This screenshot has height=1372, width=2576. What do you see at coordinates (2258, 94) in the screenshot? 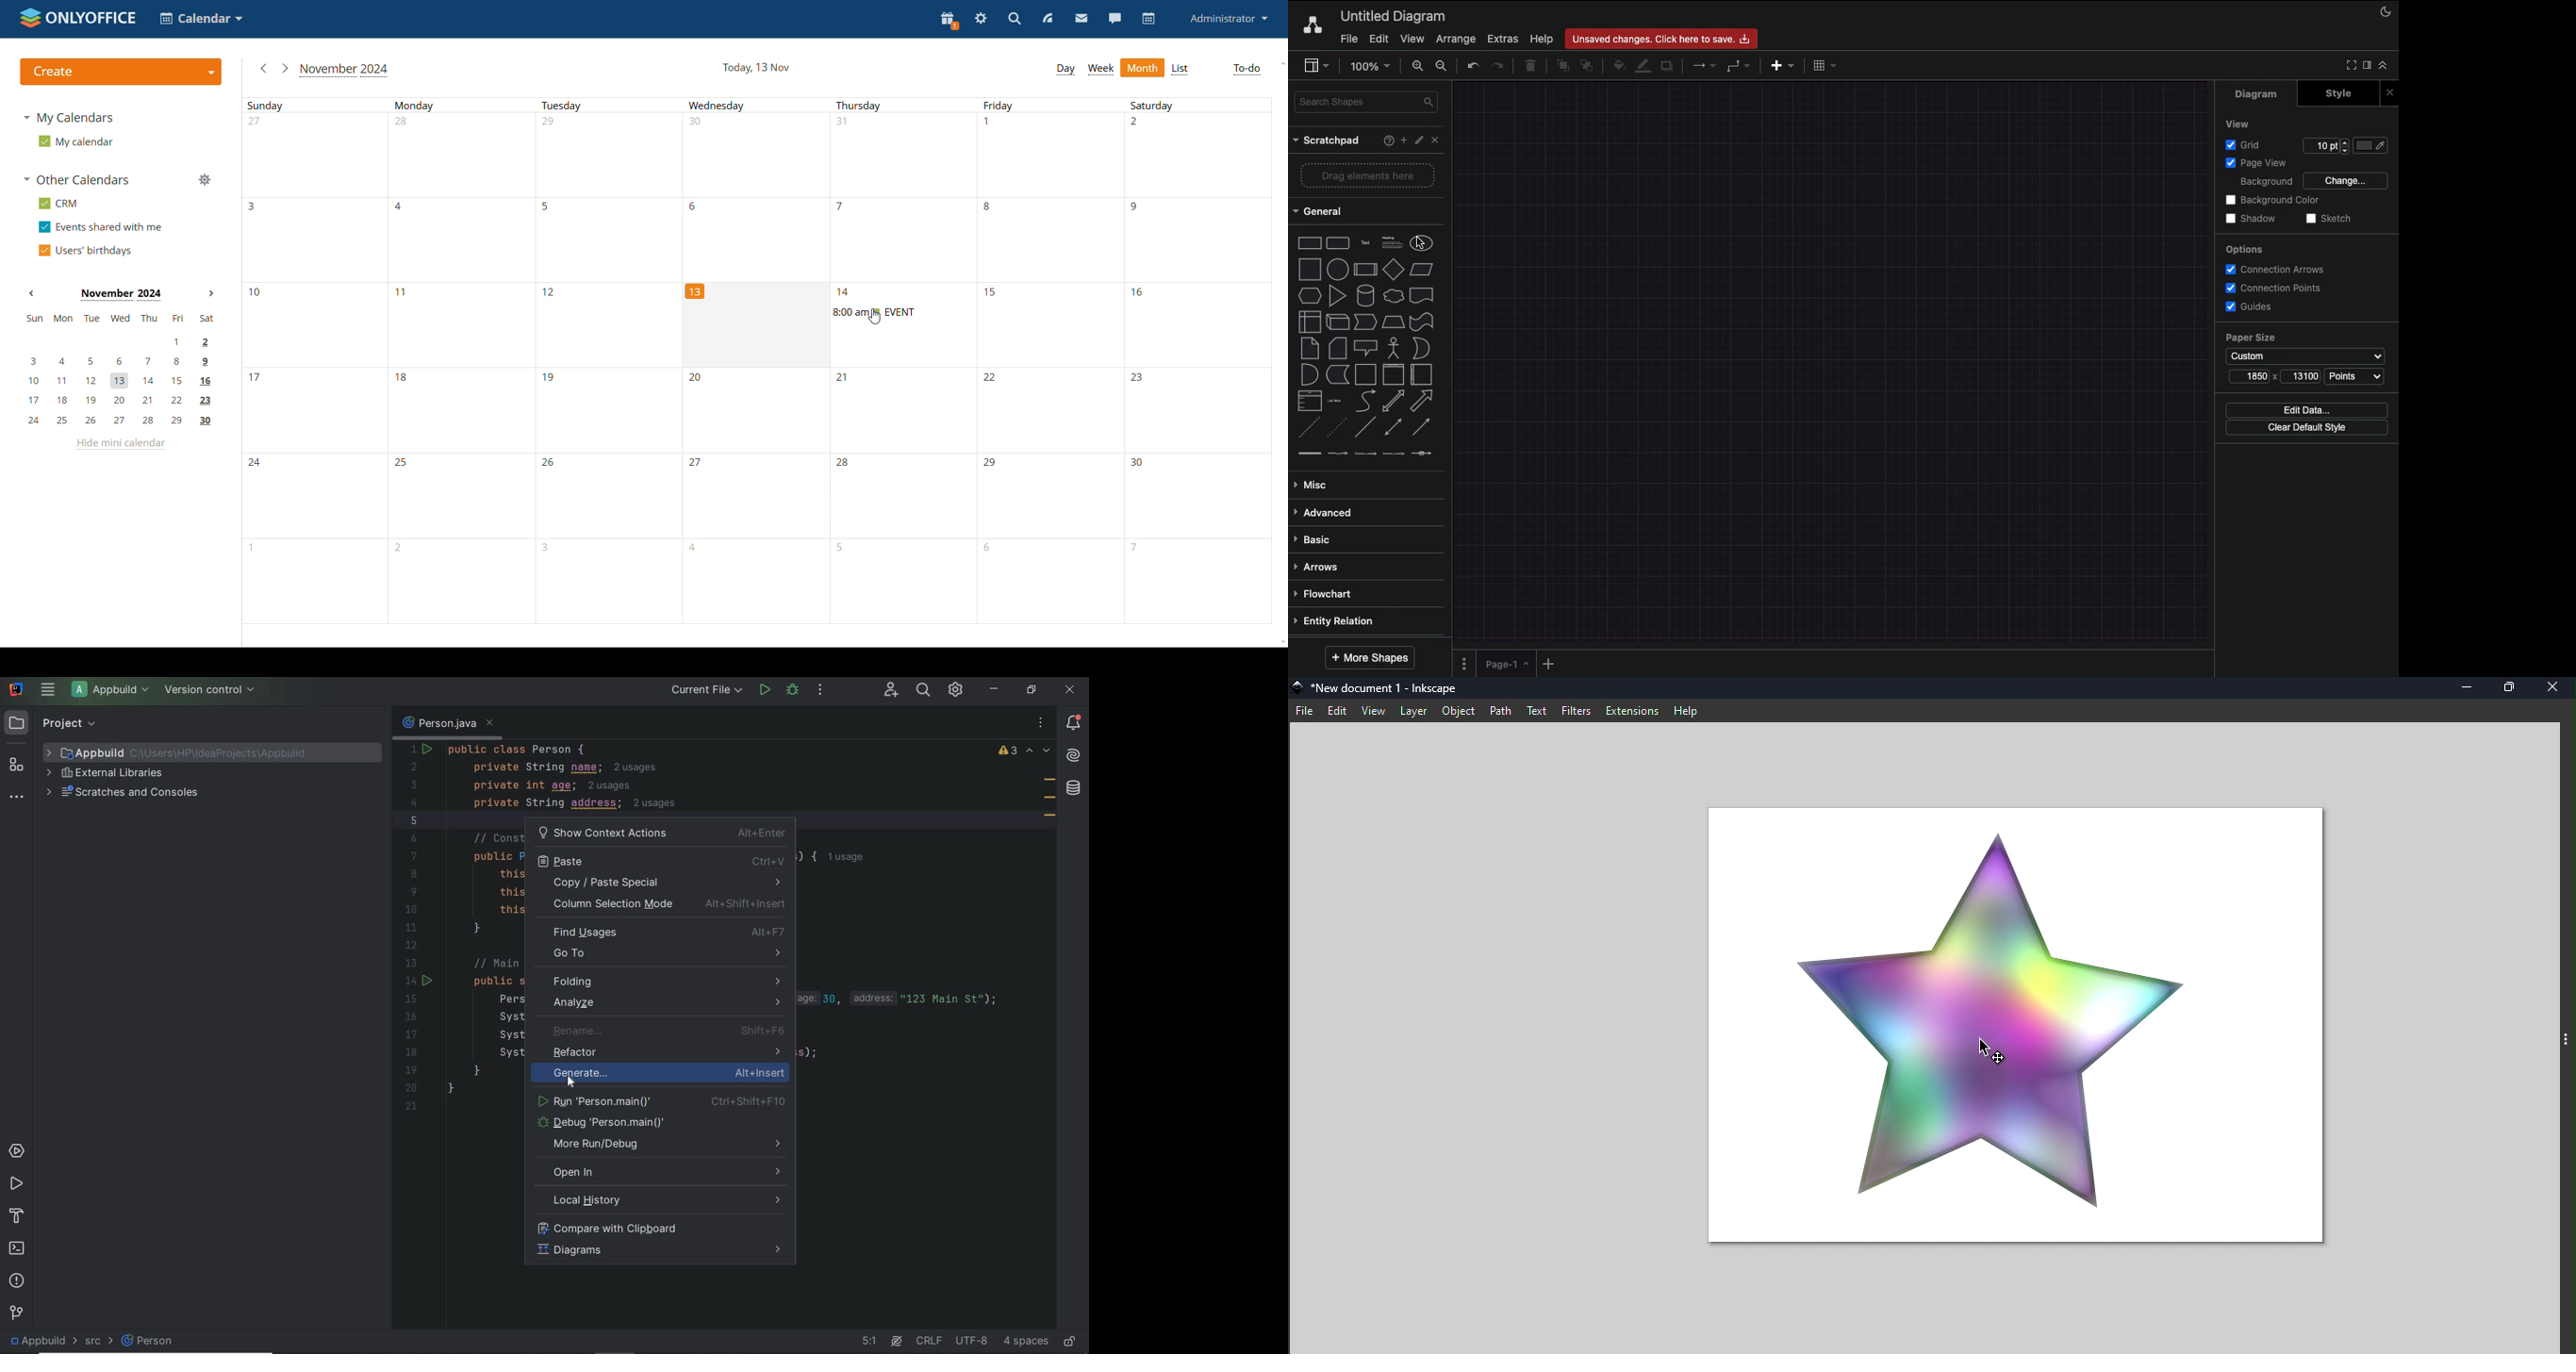
I see `Diagram` at bounding box center [2258, 94].